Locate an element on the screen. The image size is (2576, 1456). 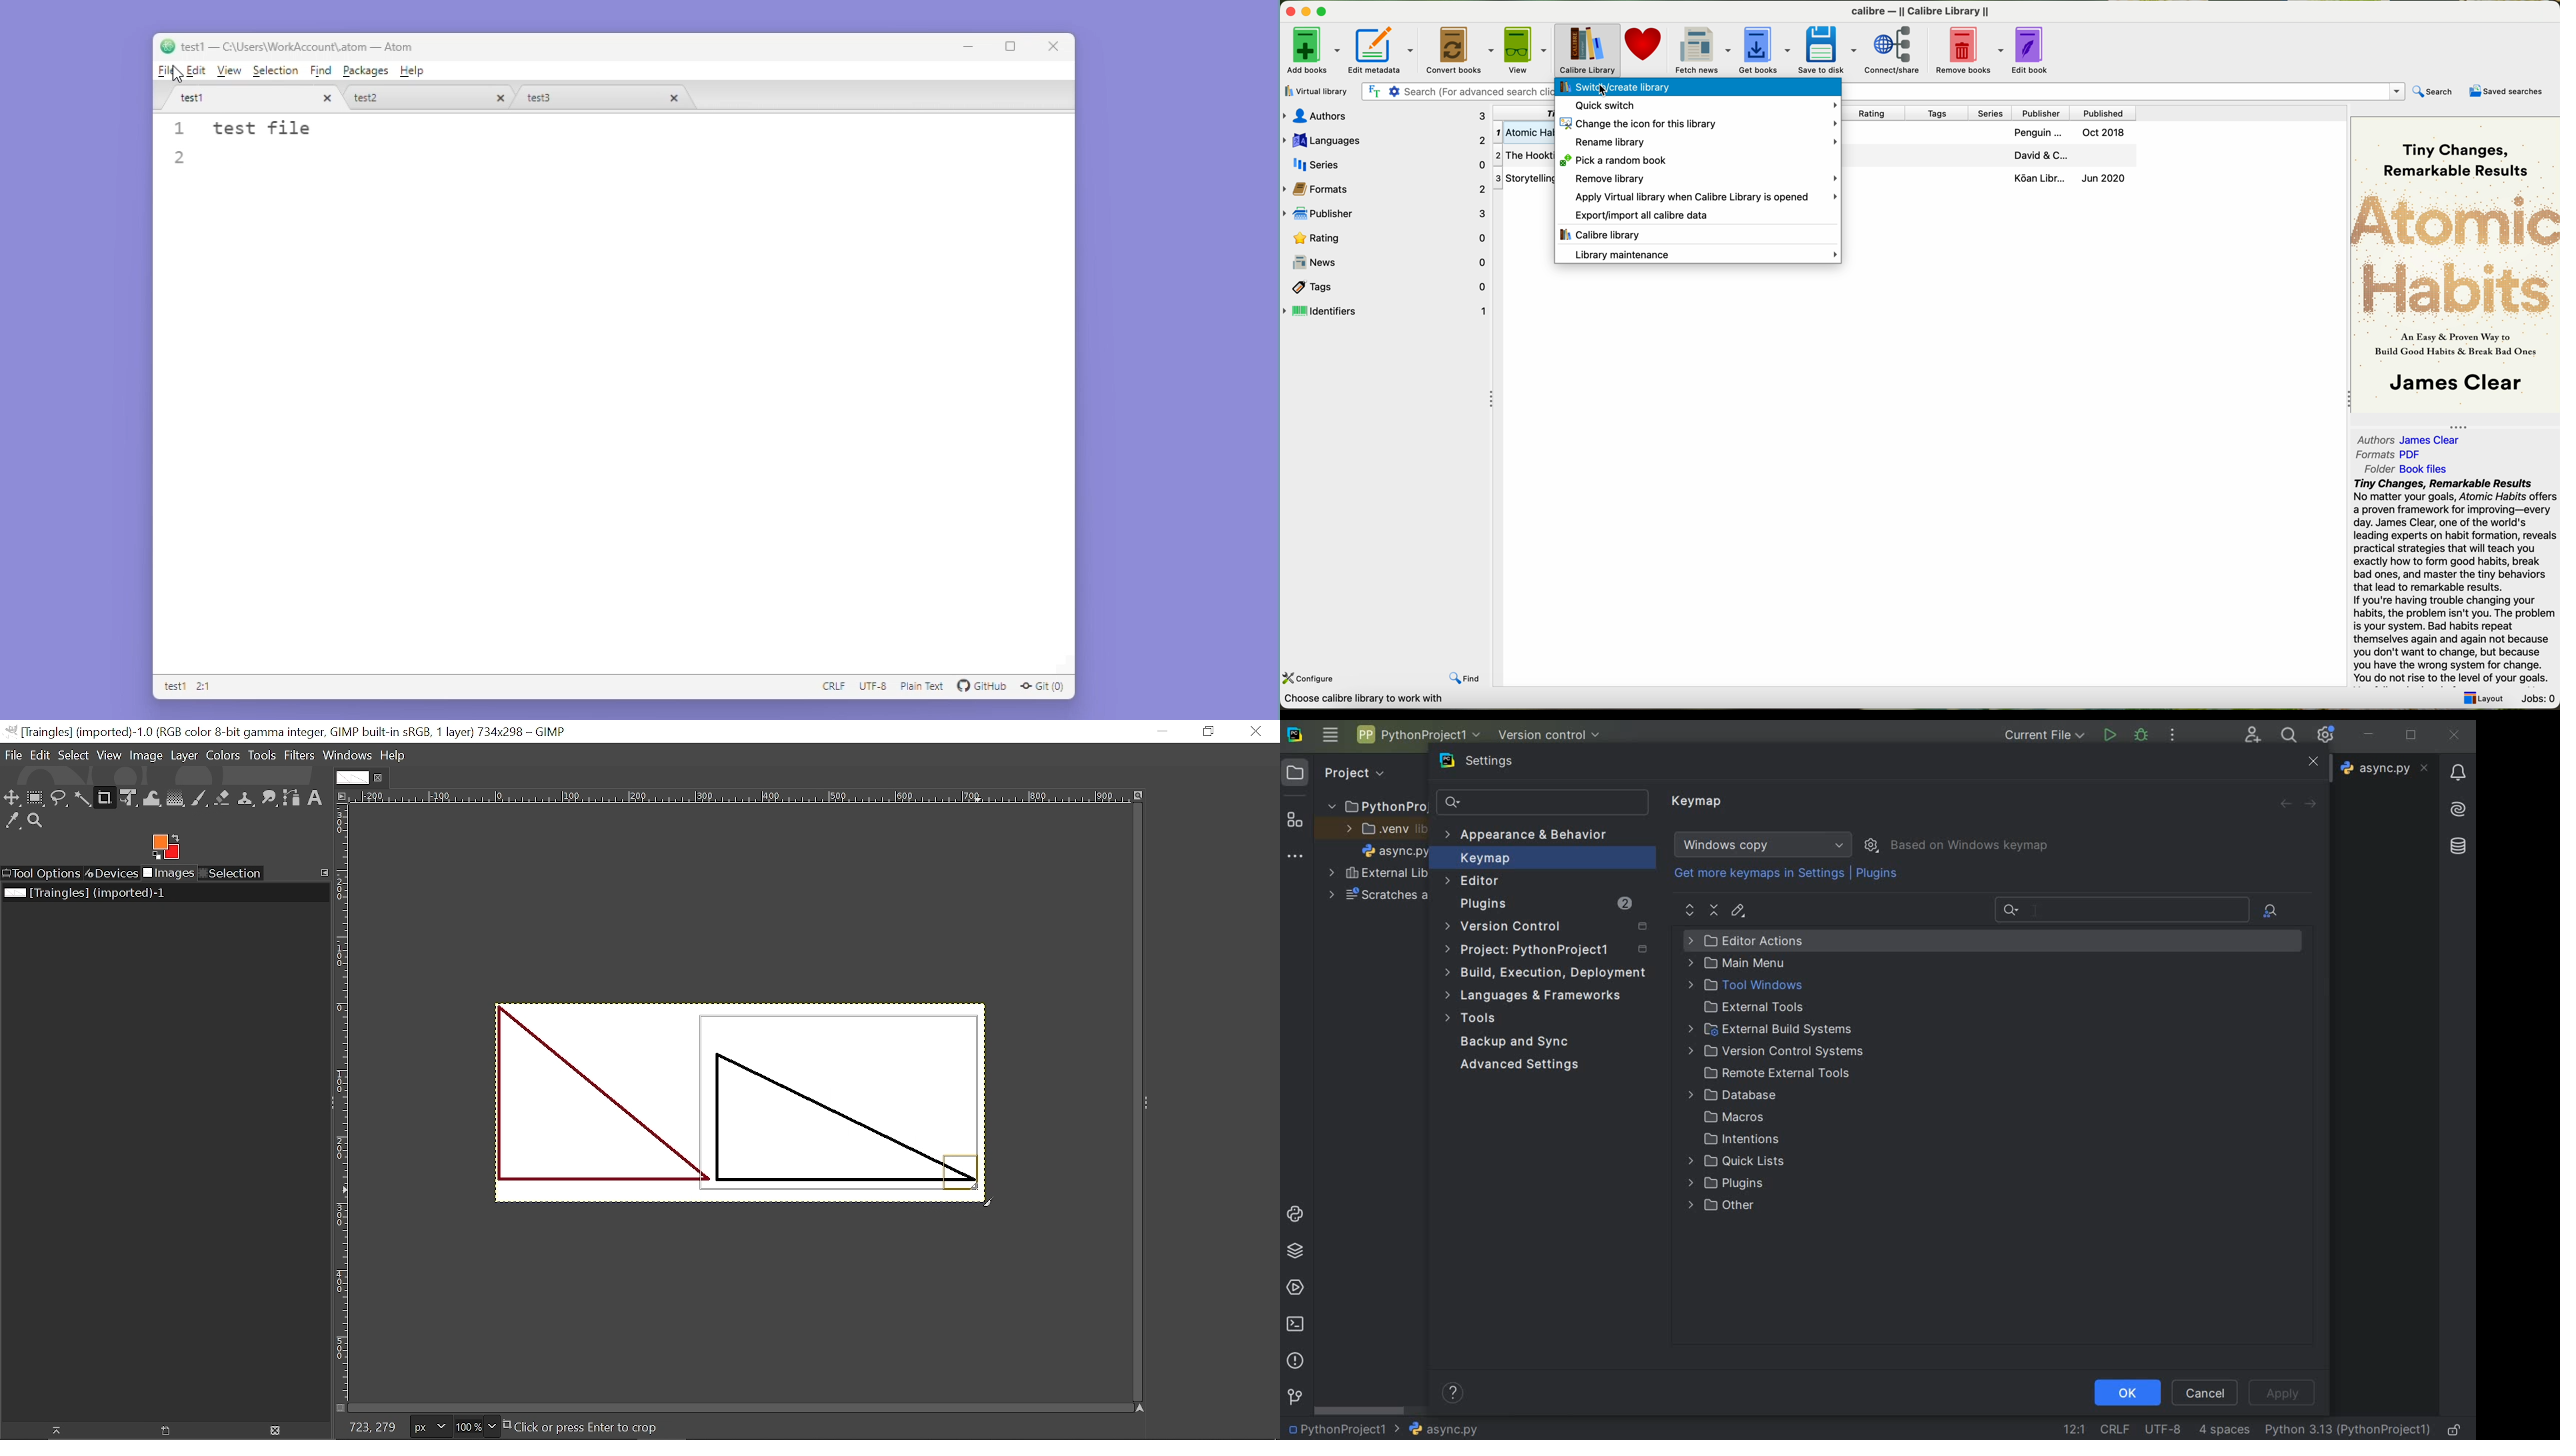
Test 1 is located at coordinates (174, 686).